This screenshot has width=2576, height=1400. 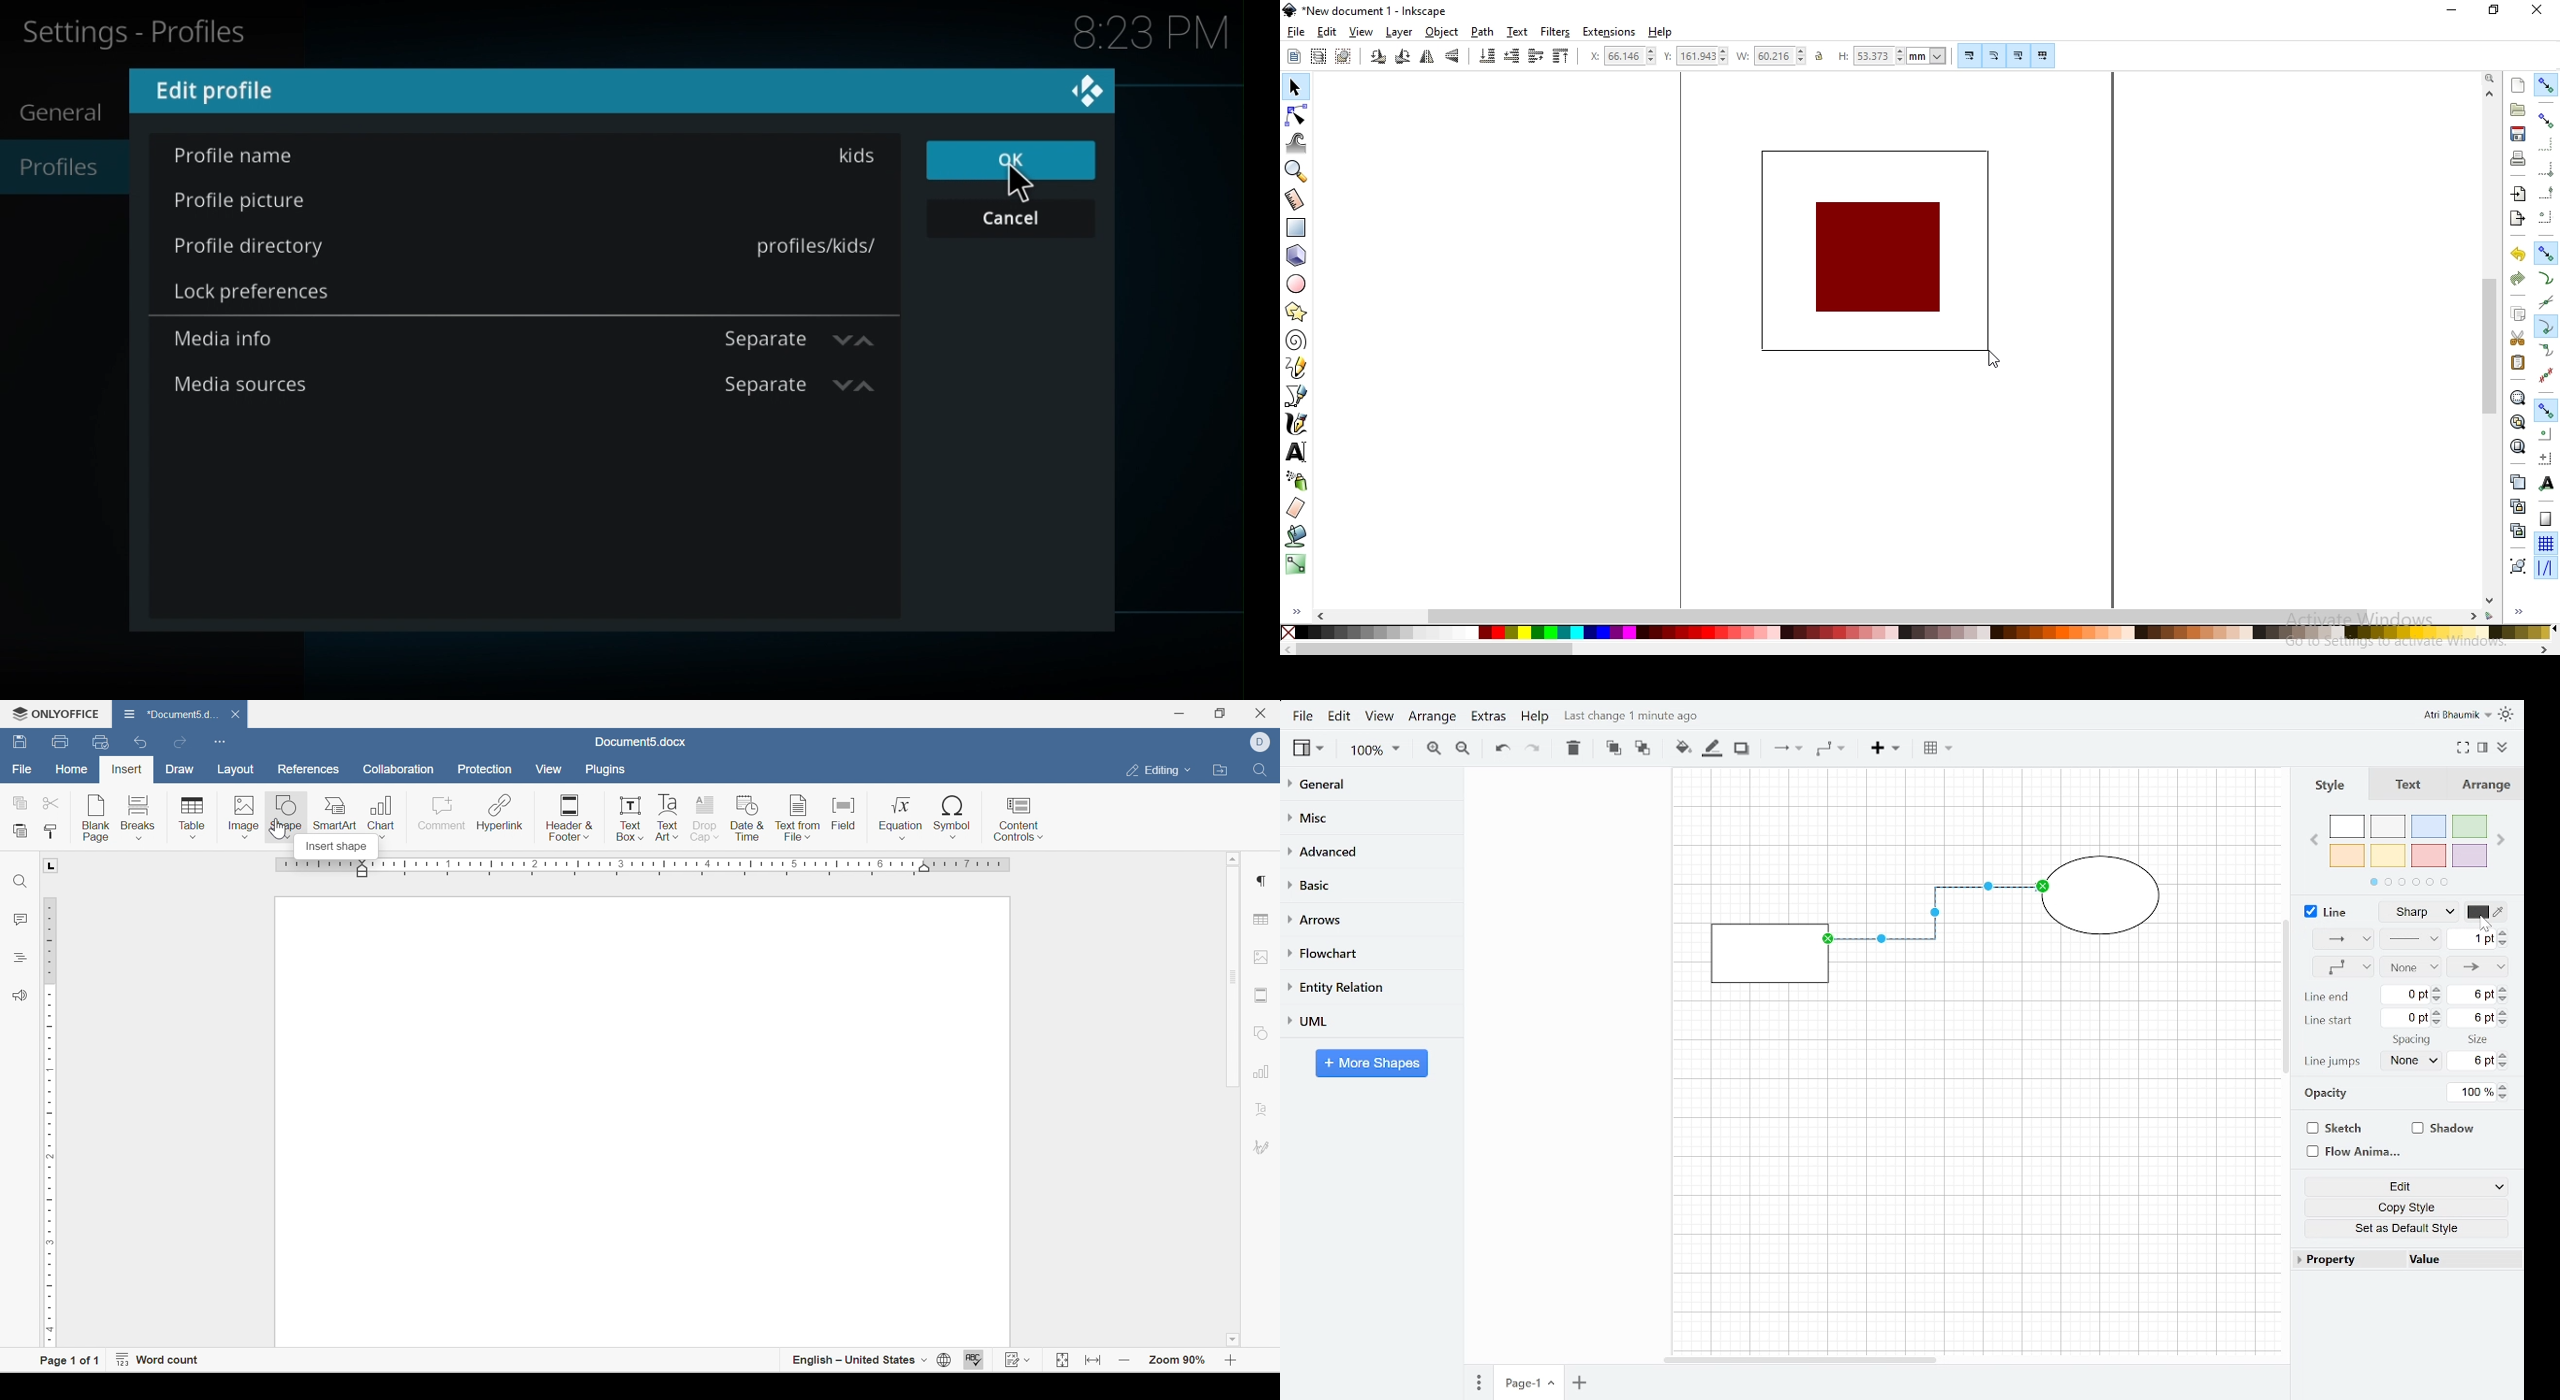 What do you see at coordinates (1234, 1341) in the screenshot?
I see `scroll down` at bounding box center [1234, 1341].